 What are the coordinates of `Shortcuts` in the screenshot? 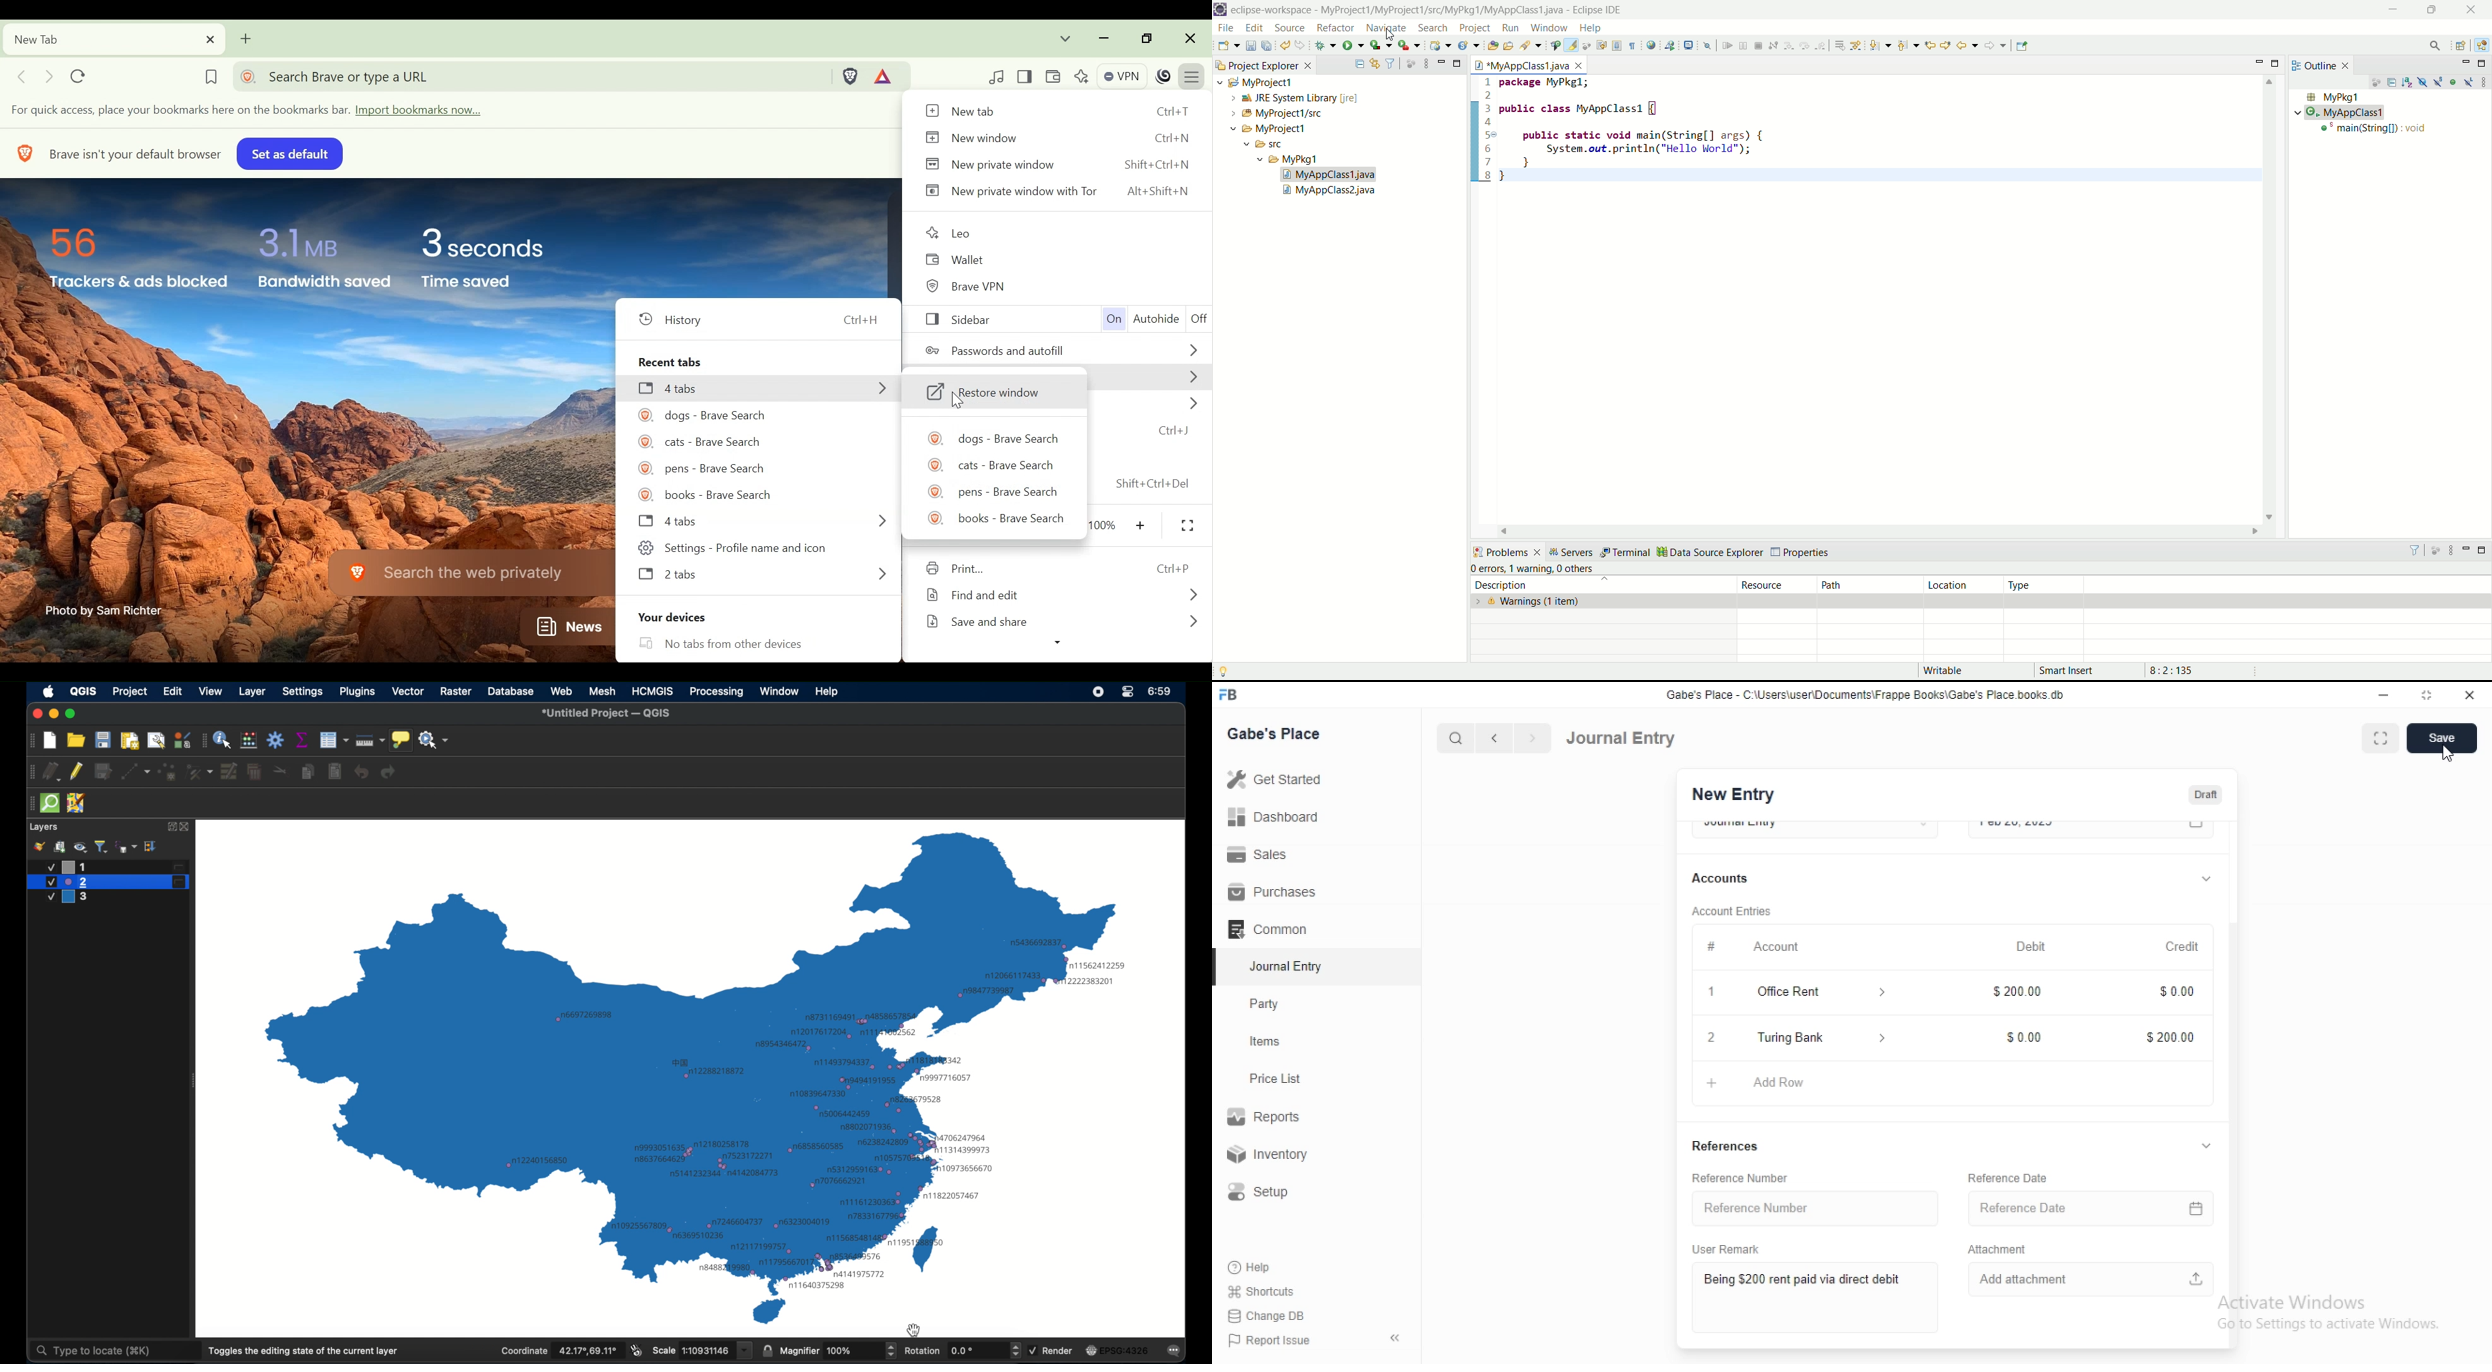 It's located at (1261, 1290).